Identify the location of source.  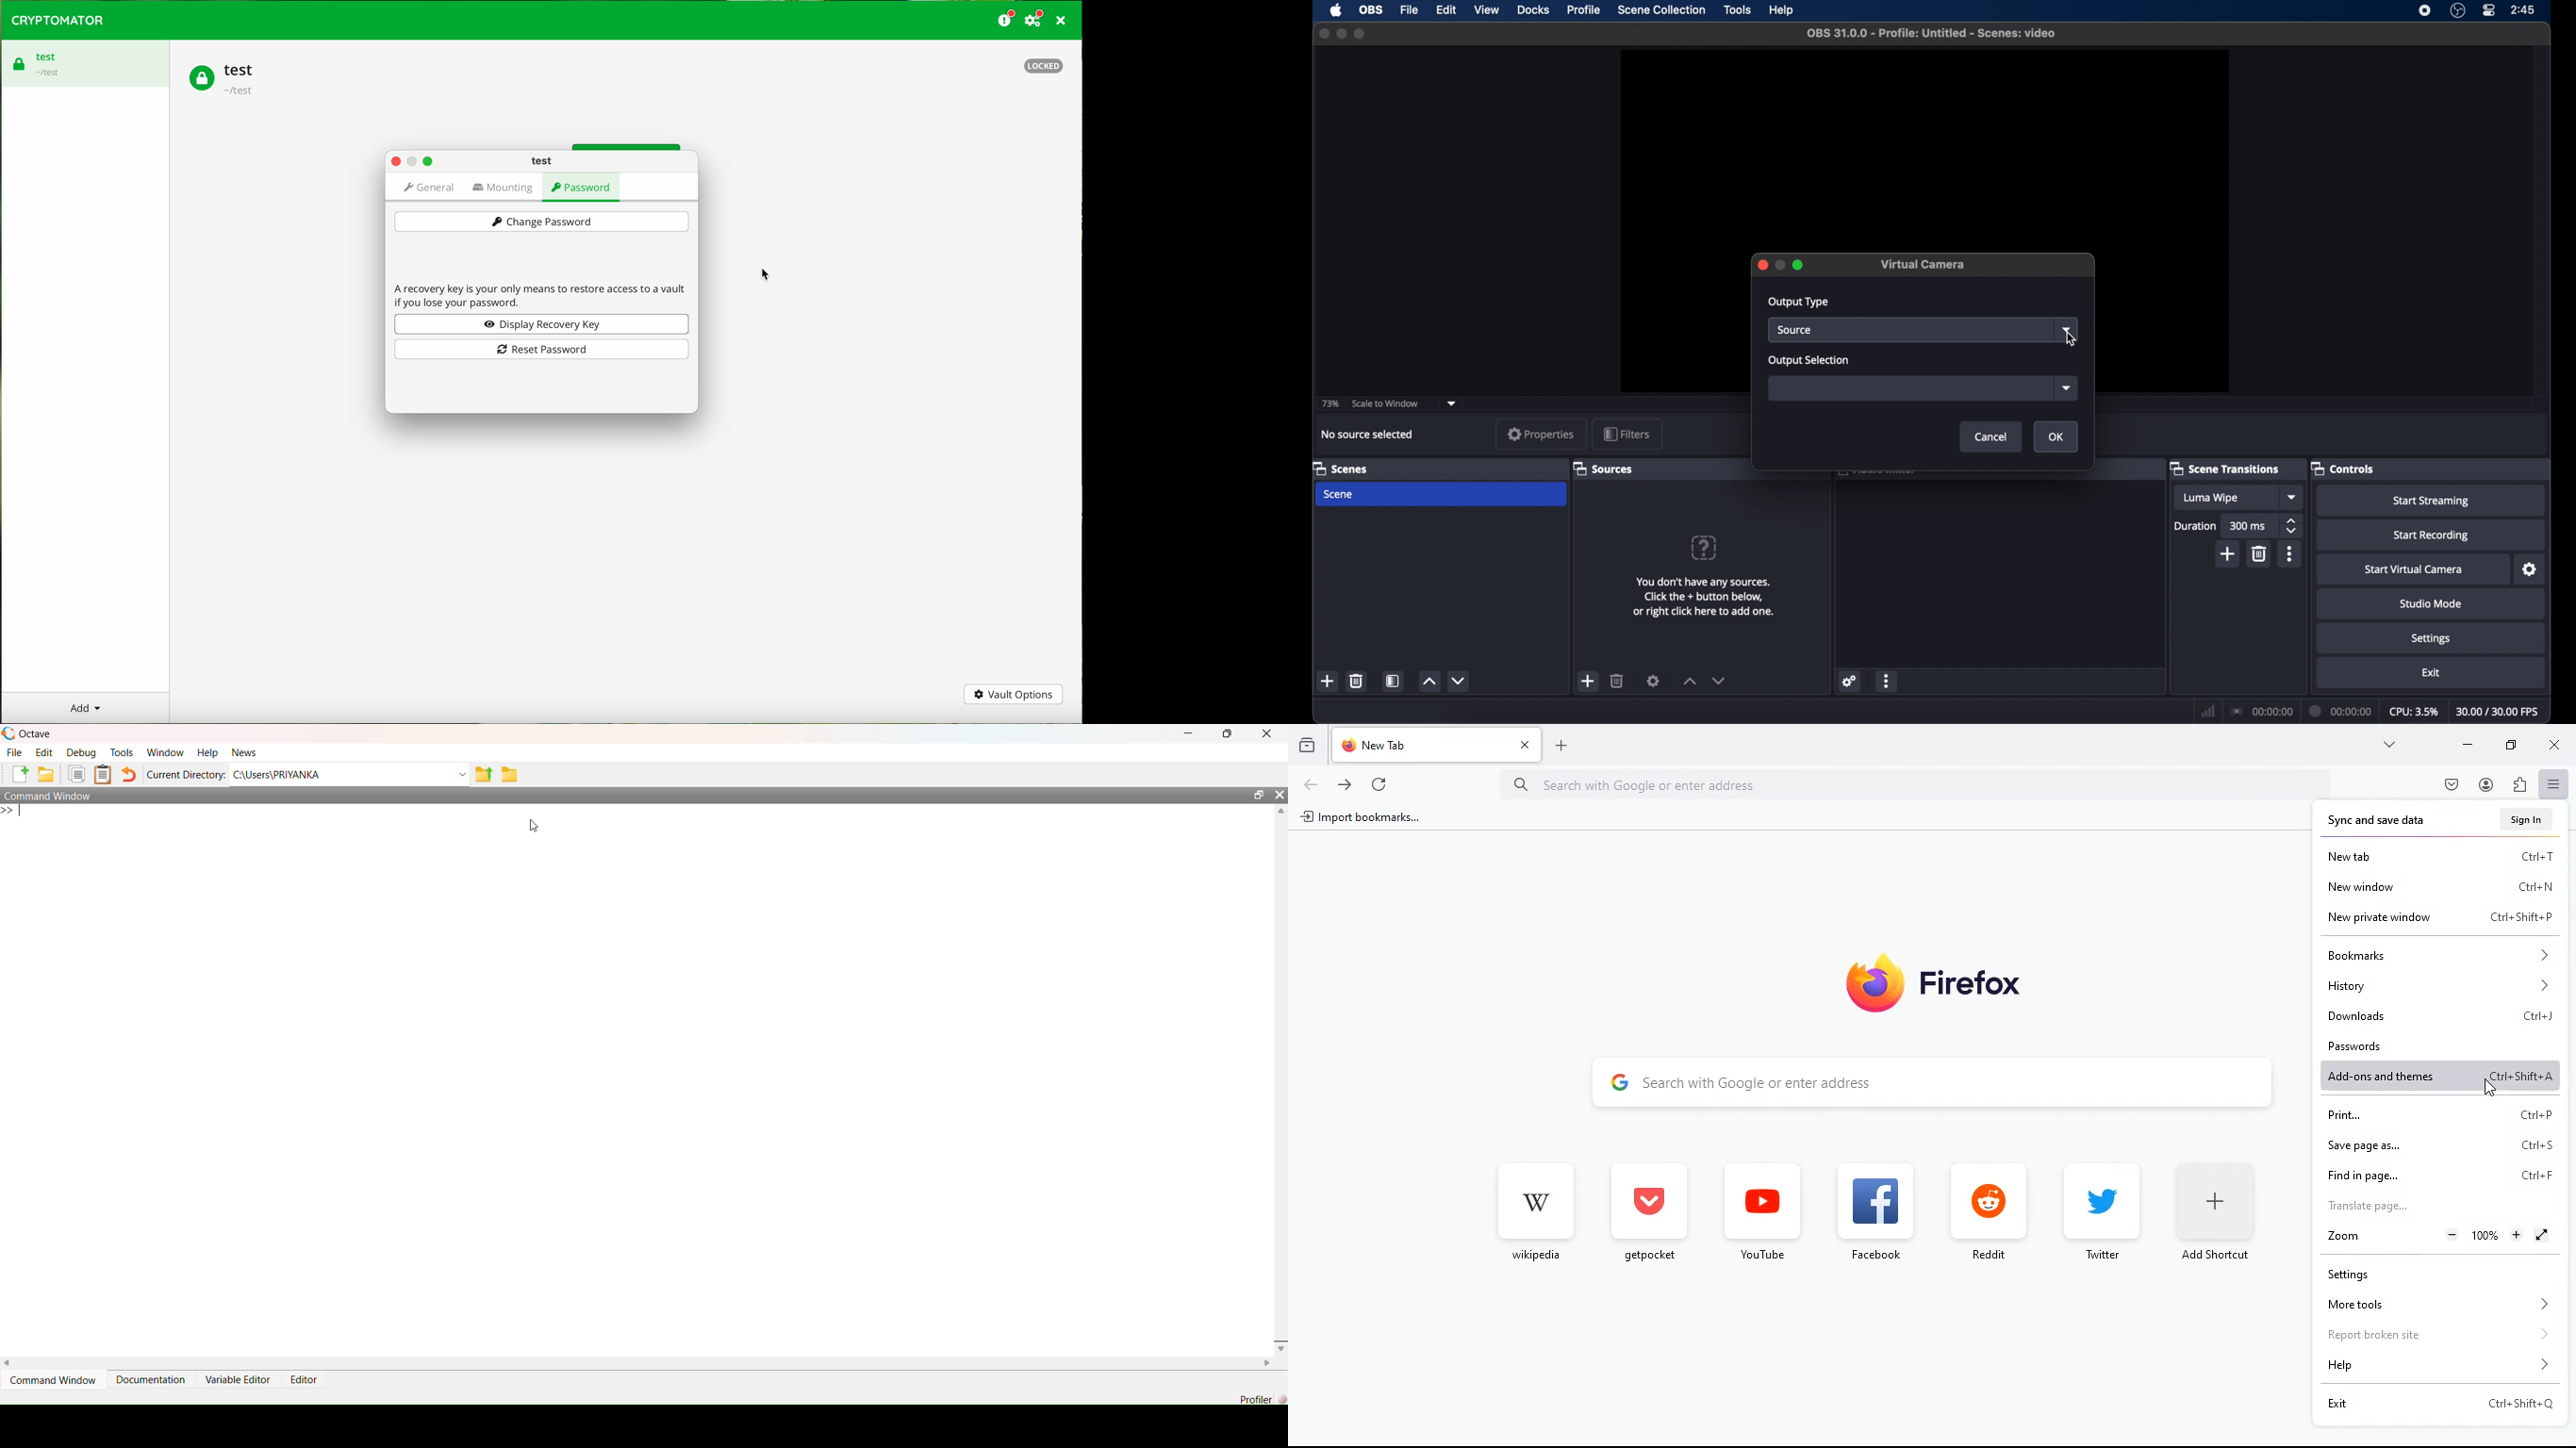
(1910, 330).